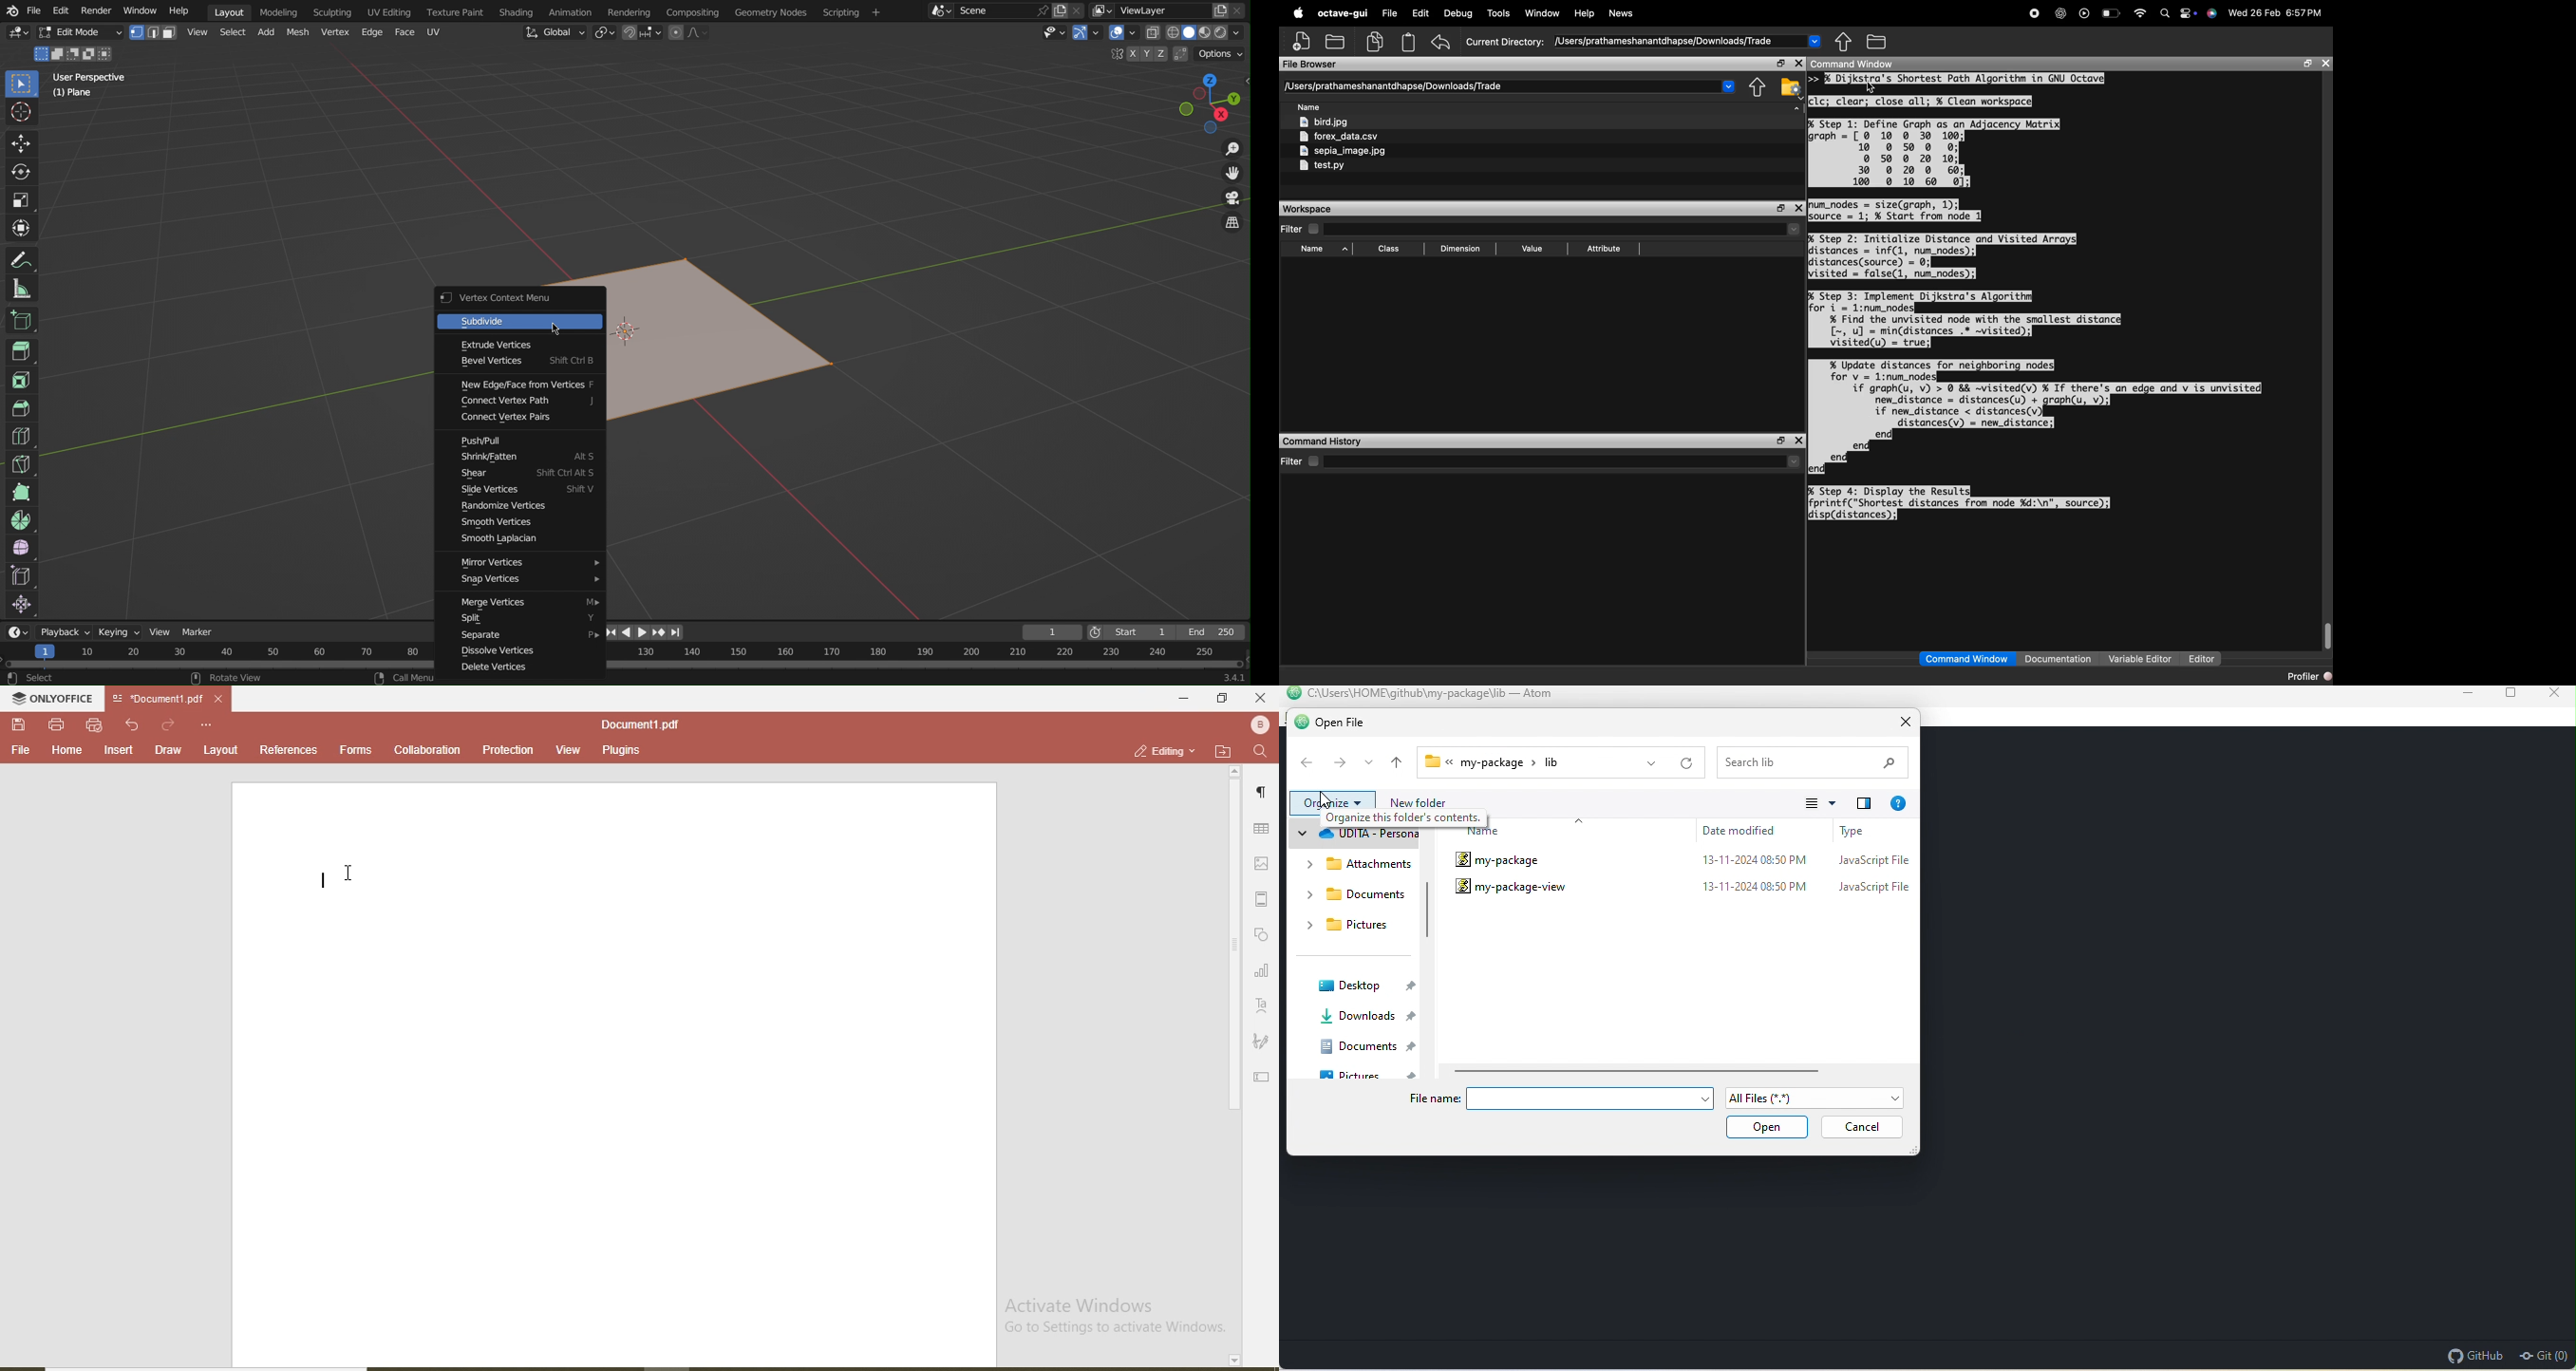 This screenshot has height=1372, width=2576. What do you see at coordinates (1967, 659) in the screenshot?
I see `command window` at bounding box center [1967, 659].